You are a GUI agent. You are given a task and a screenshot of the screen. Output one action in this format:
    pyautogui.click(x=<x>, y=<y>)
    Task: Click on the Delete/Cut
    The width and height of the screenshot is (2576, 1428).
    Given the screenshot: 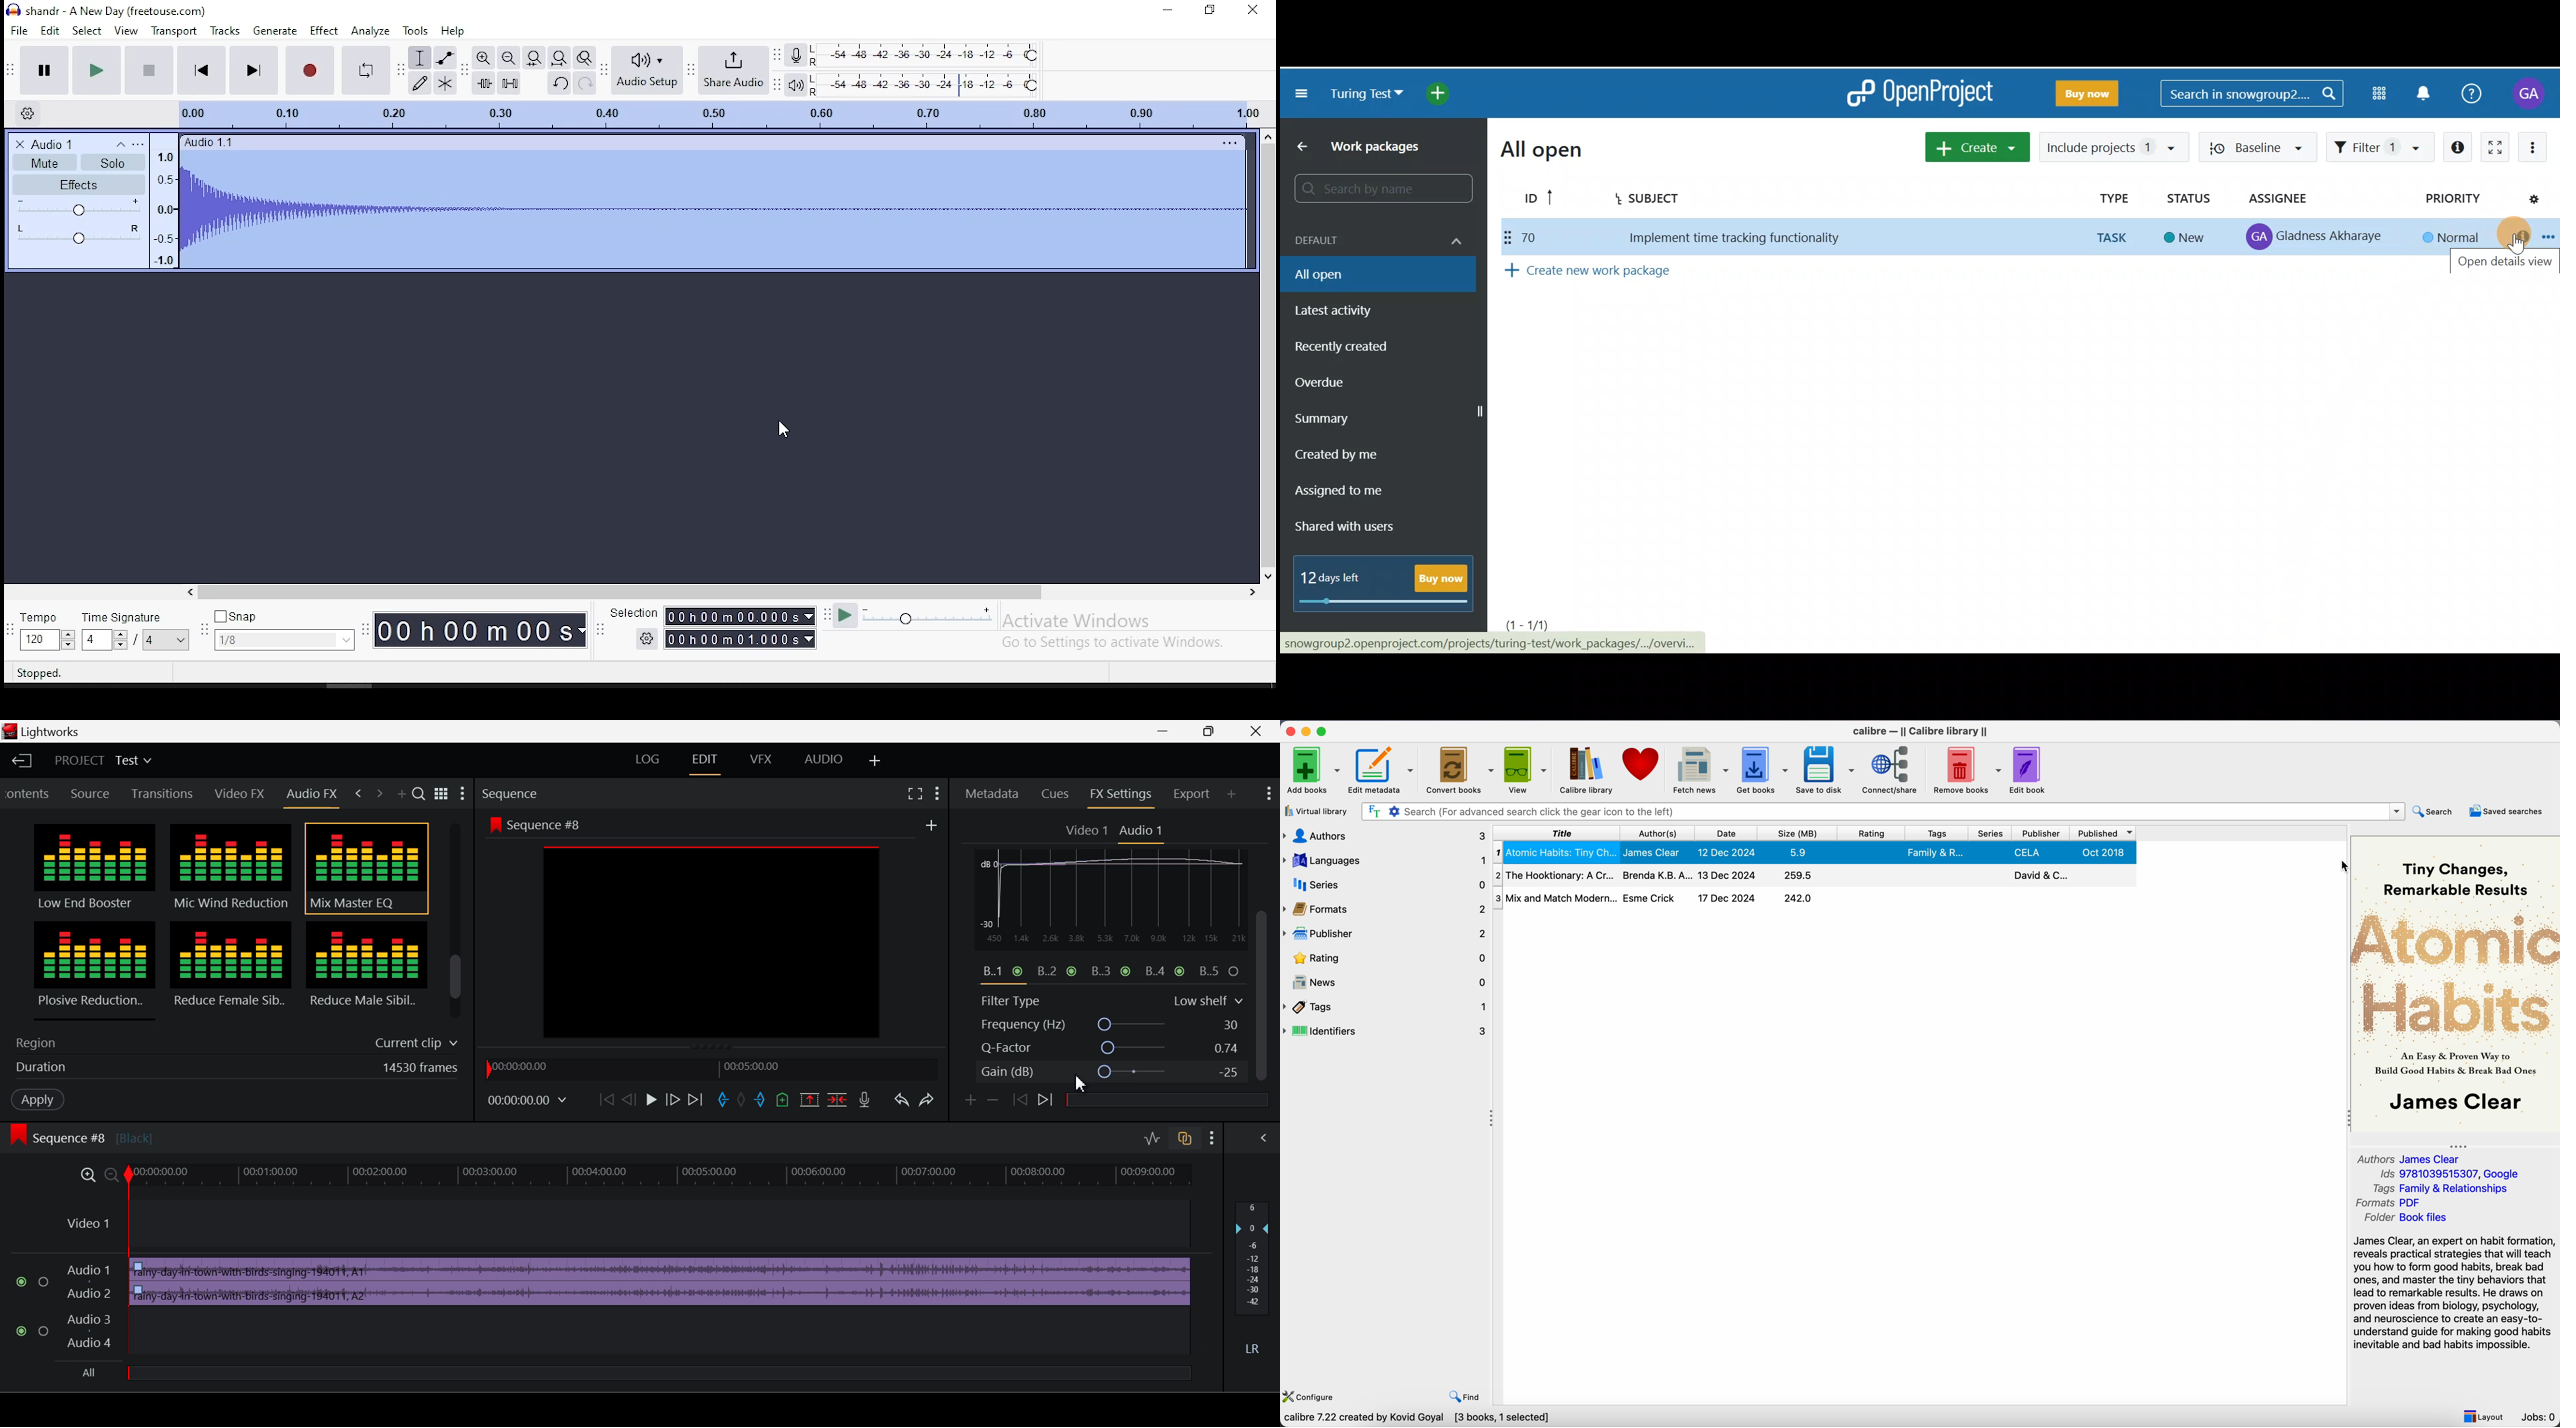 What is the action you would take?
    pyautogui.click(x=839, y=1101)
    